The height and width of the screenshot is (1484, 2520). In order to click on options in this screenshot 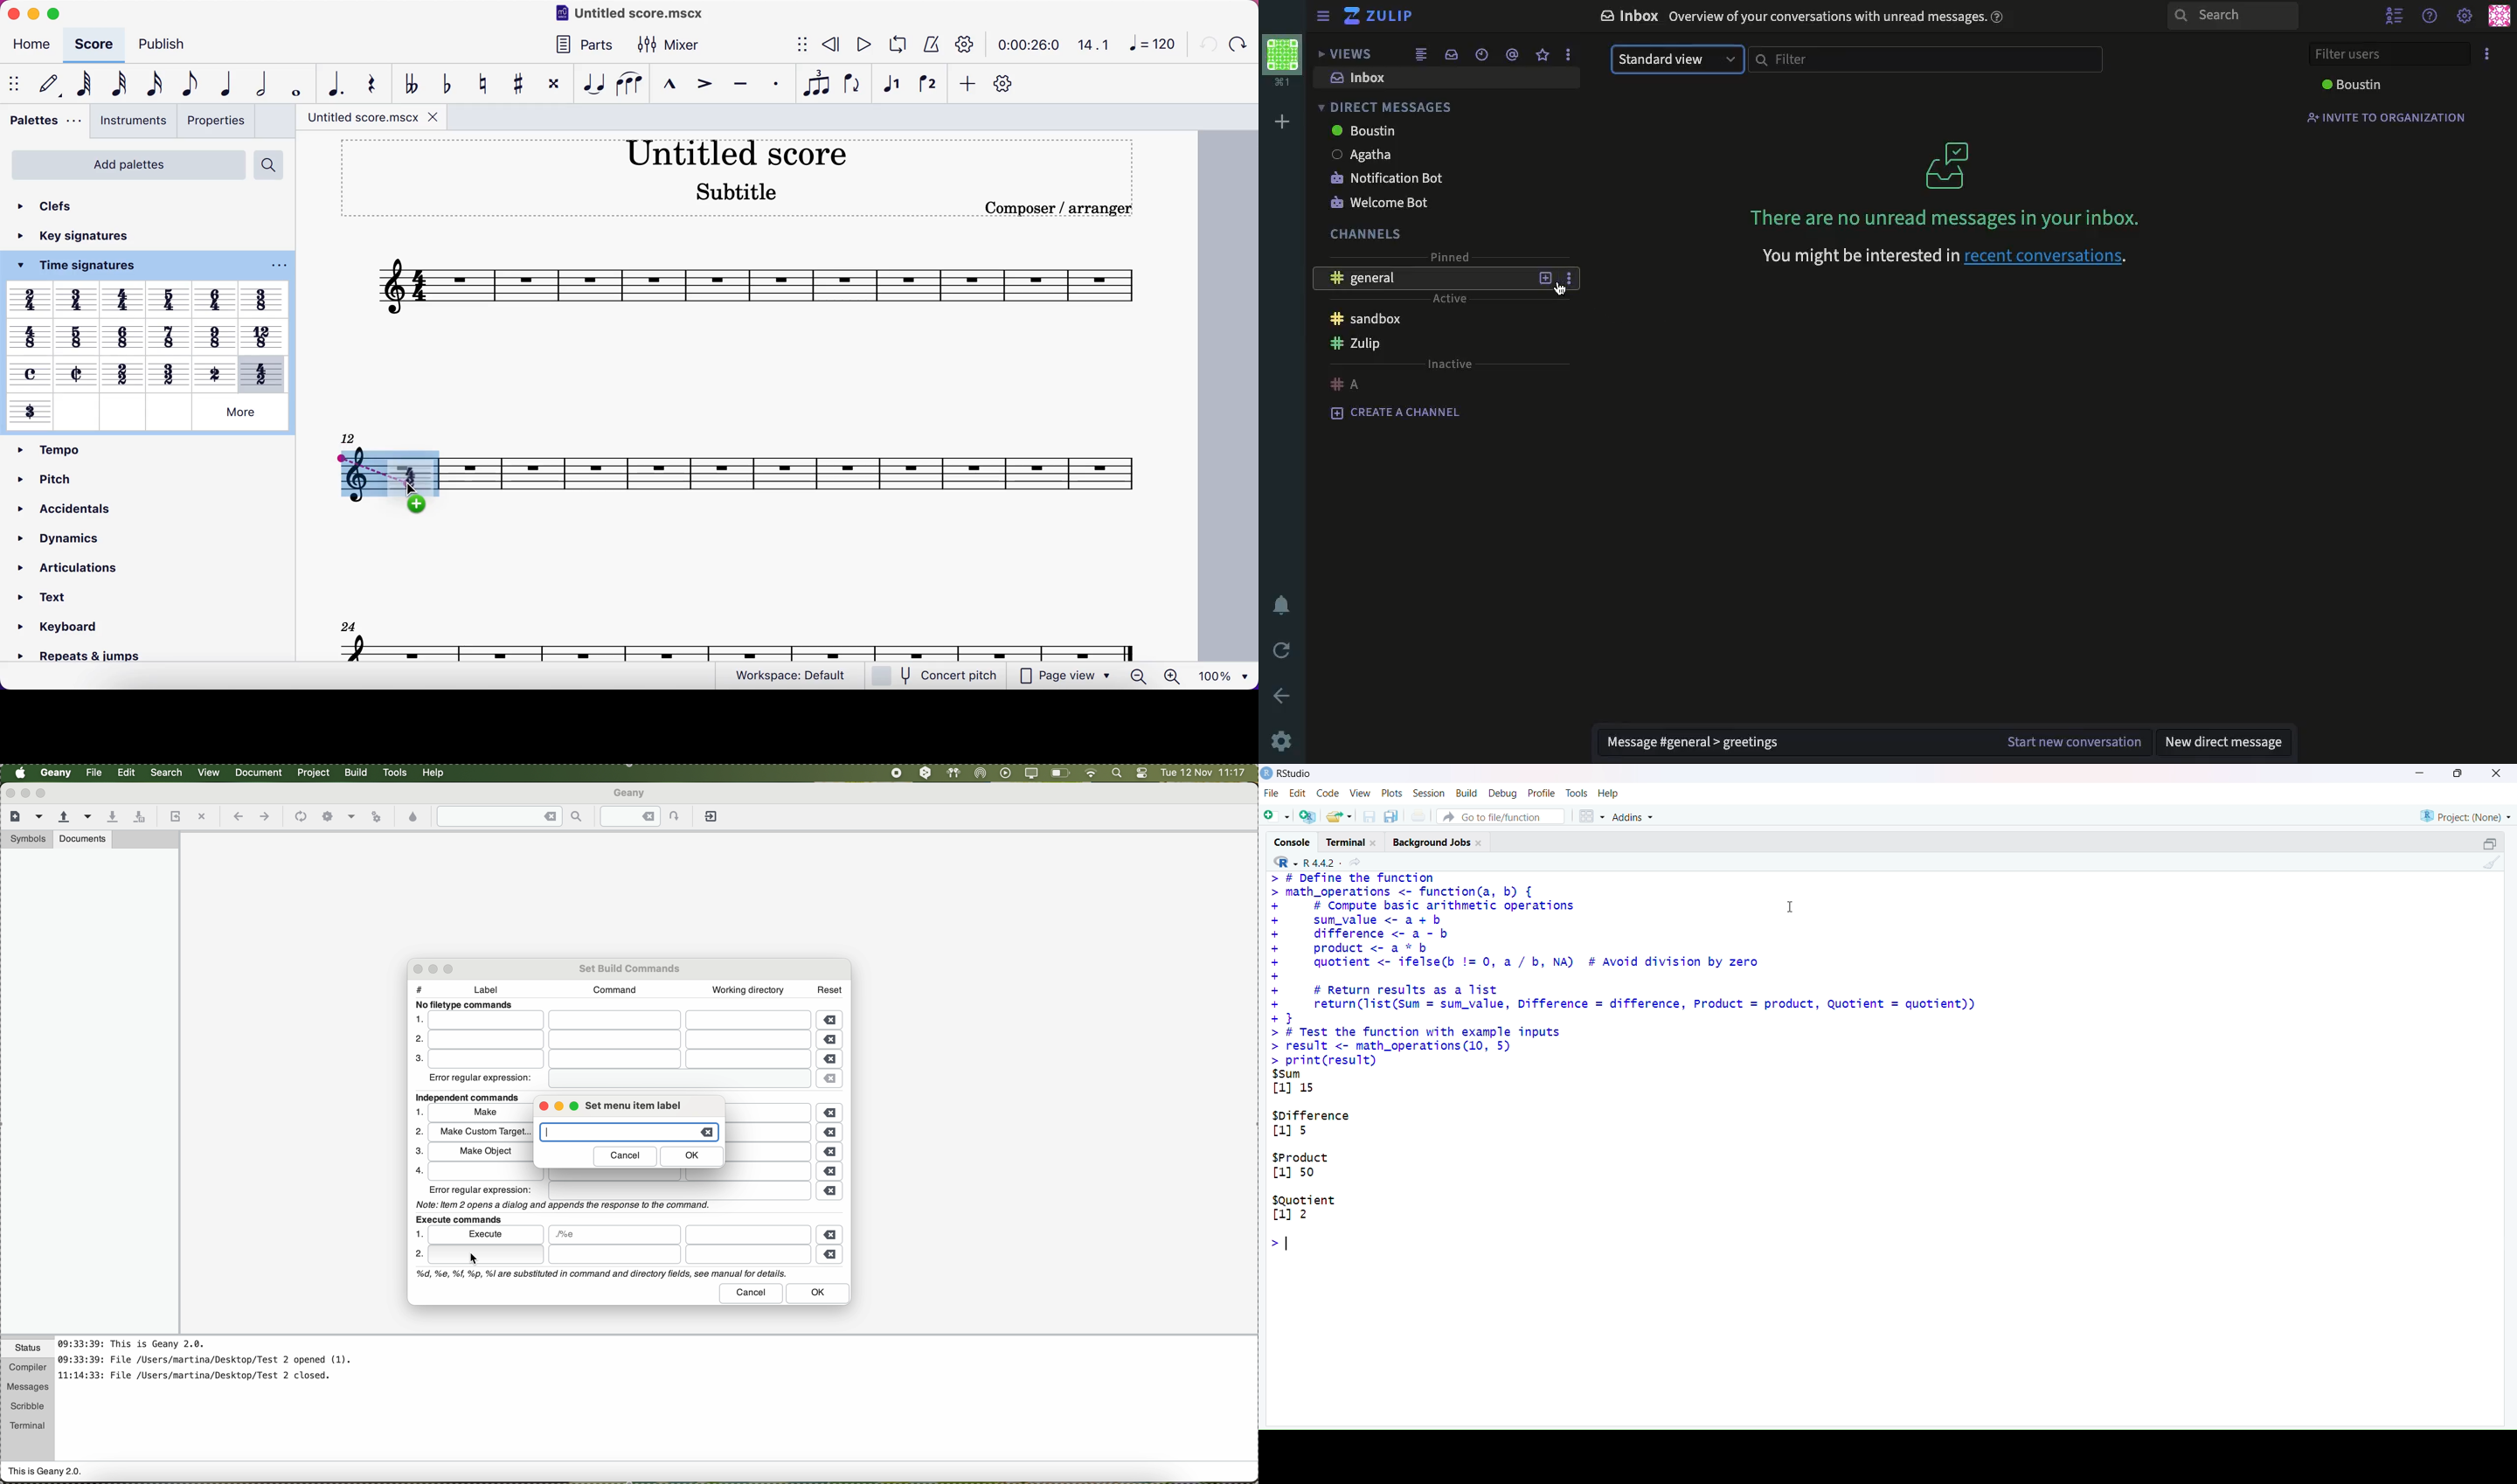, I will do `click(1568, 276)`.